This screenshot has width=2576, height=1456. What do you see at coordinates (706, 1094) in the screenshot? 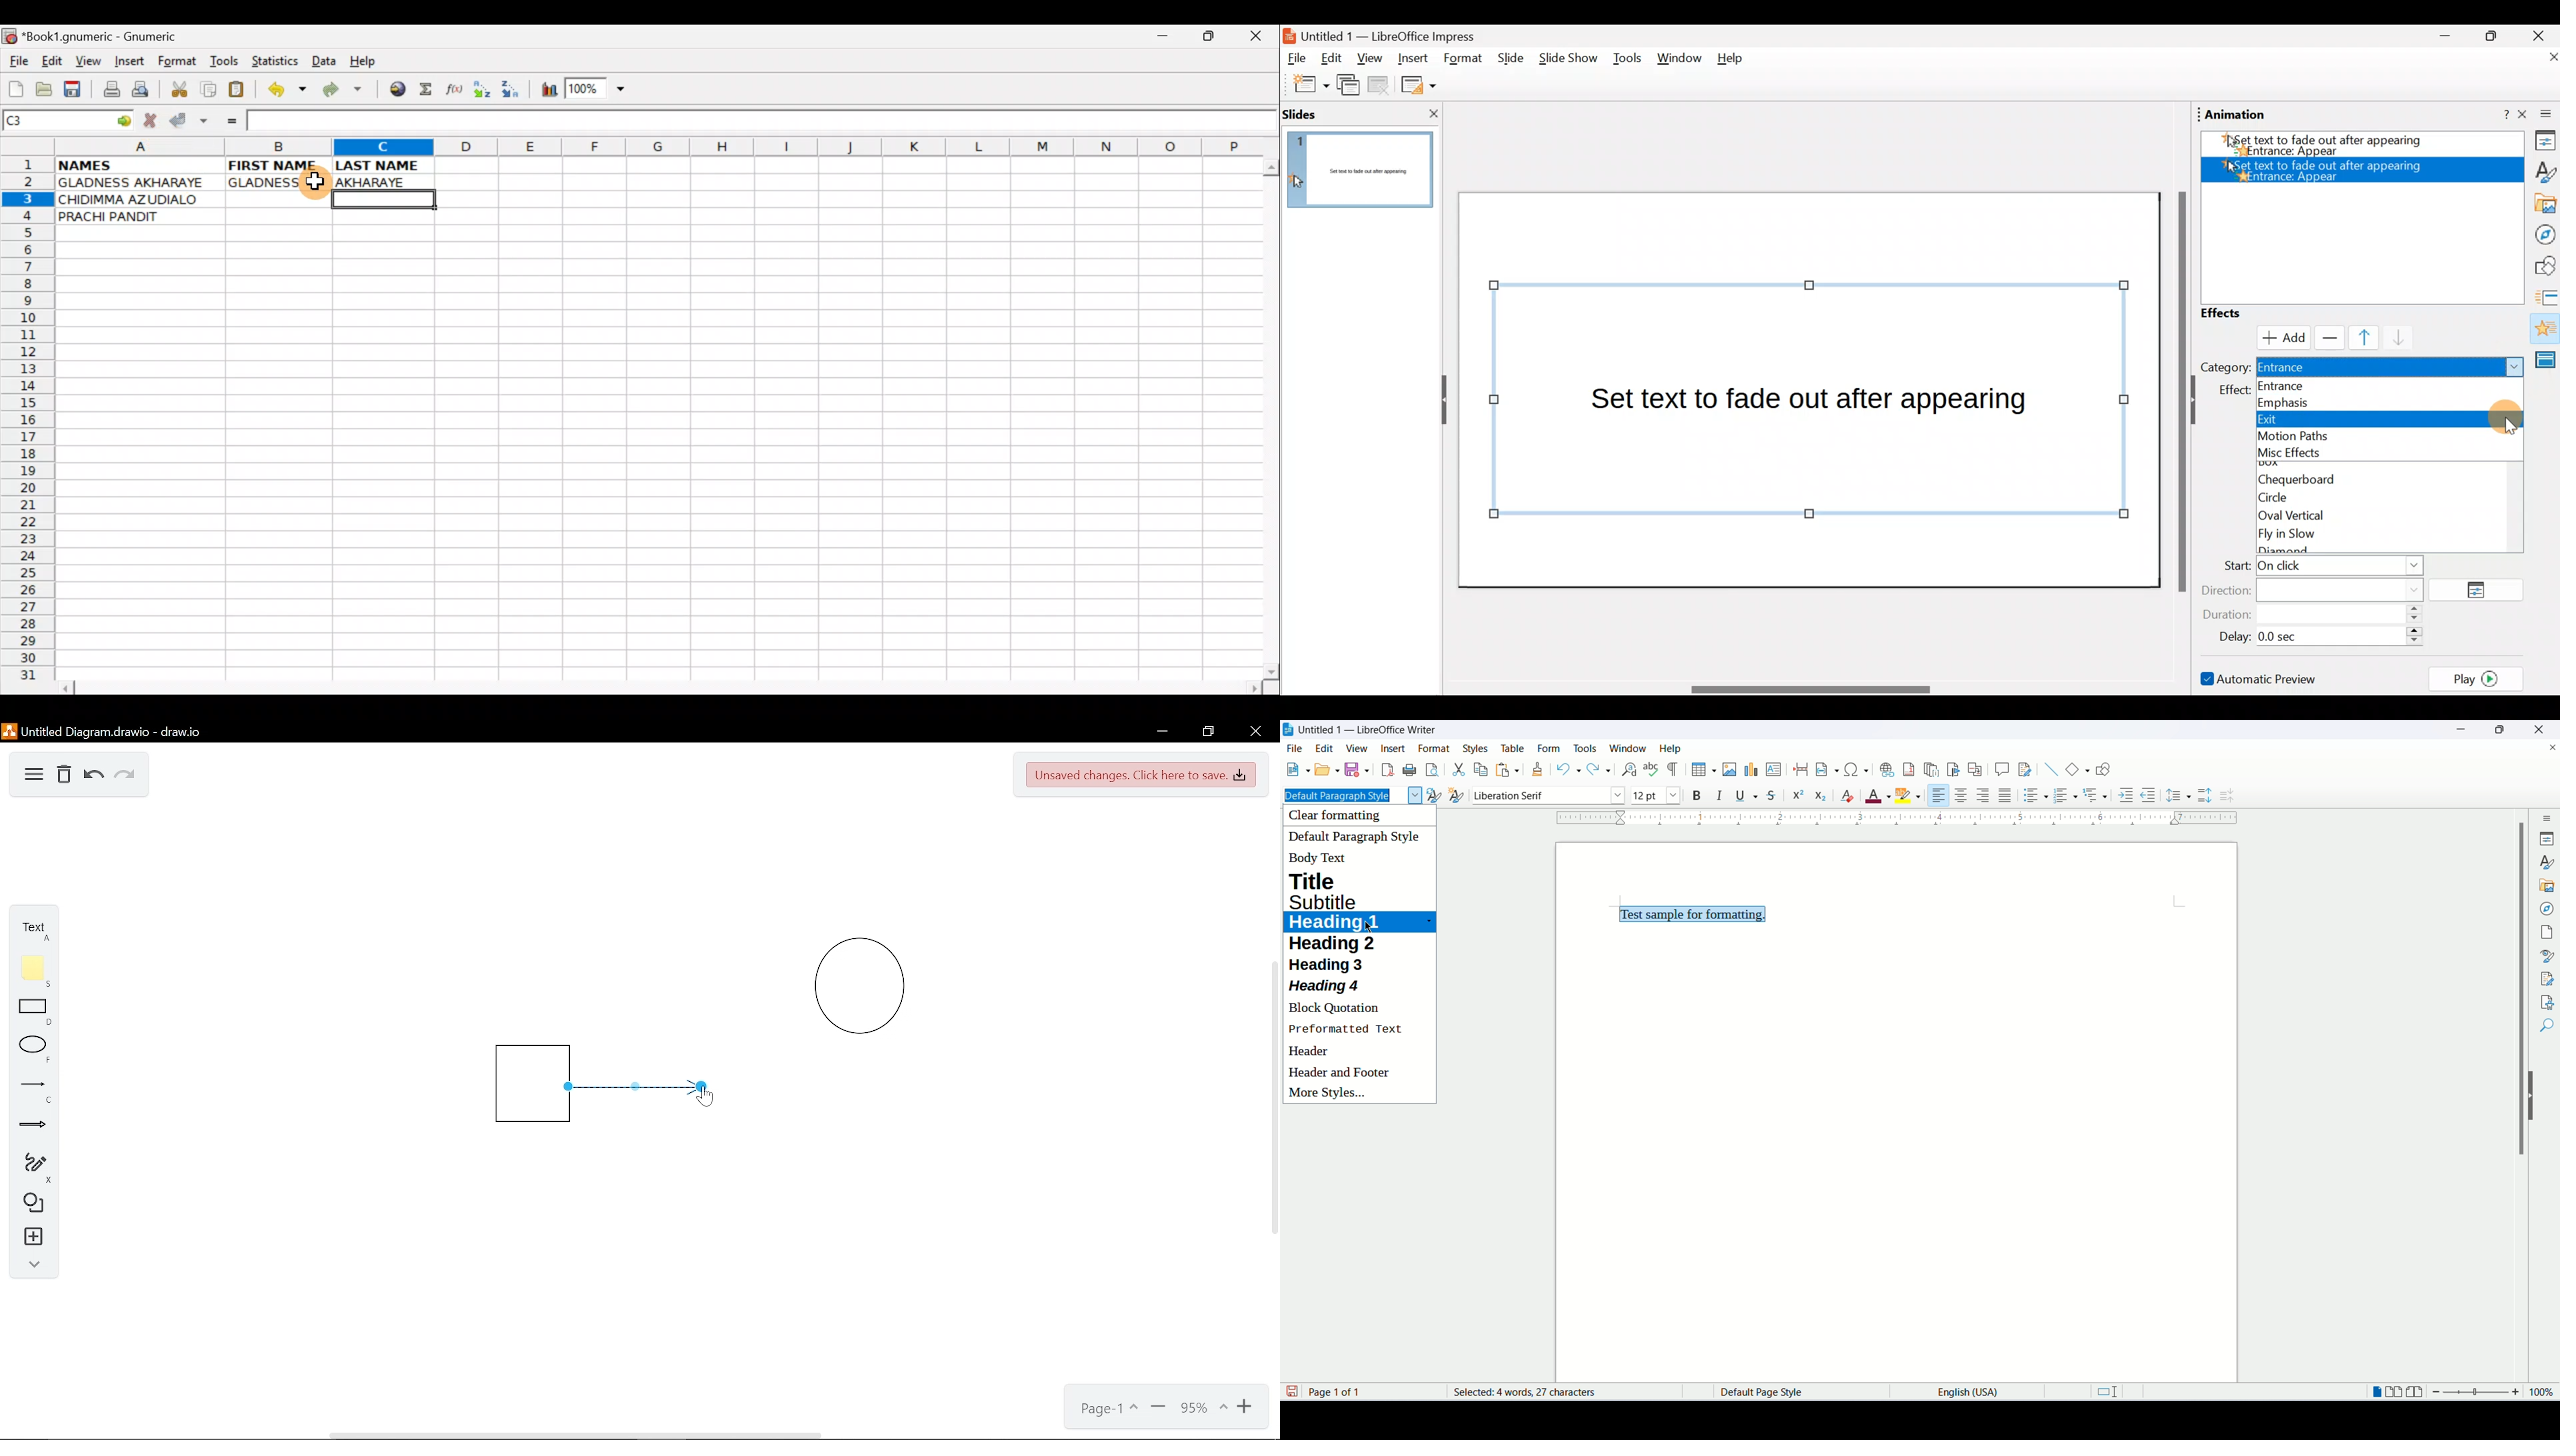
I see `cursor` at bounding box center [706, 1094].